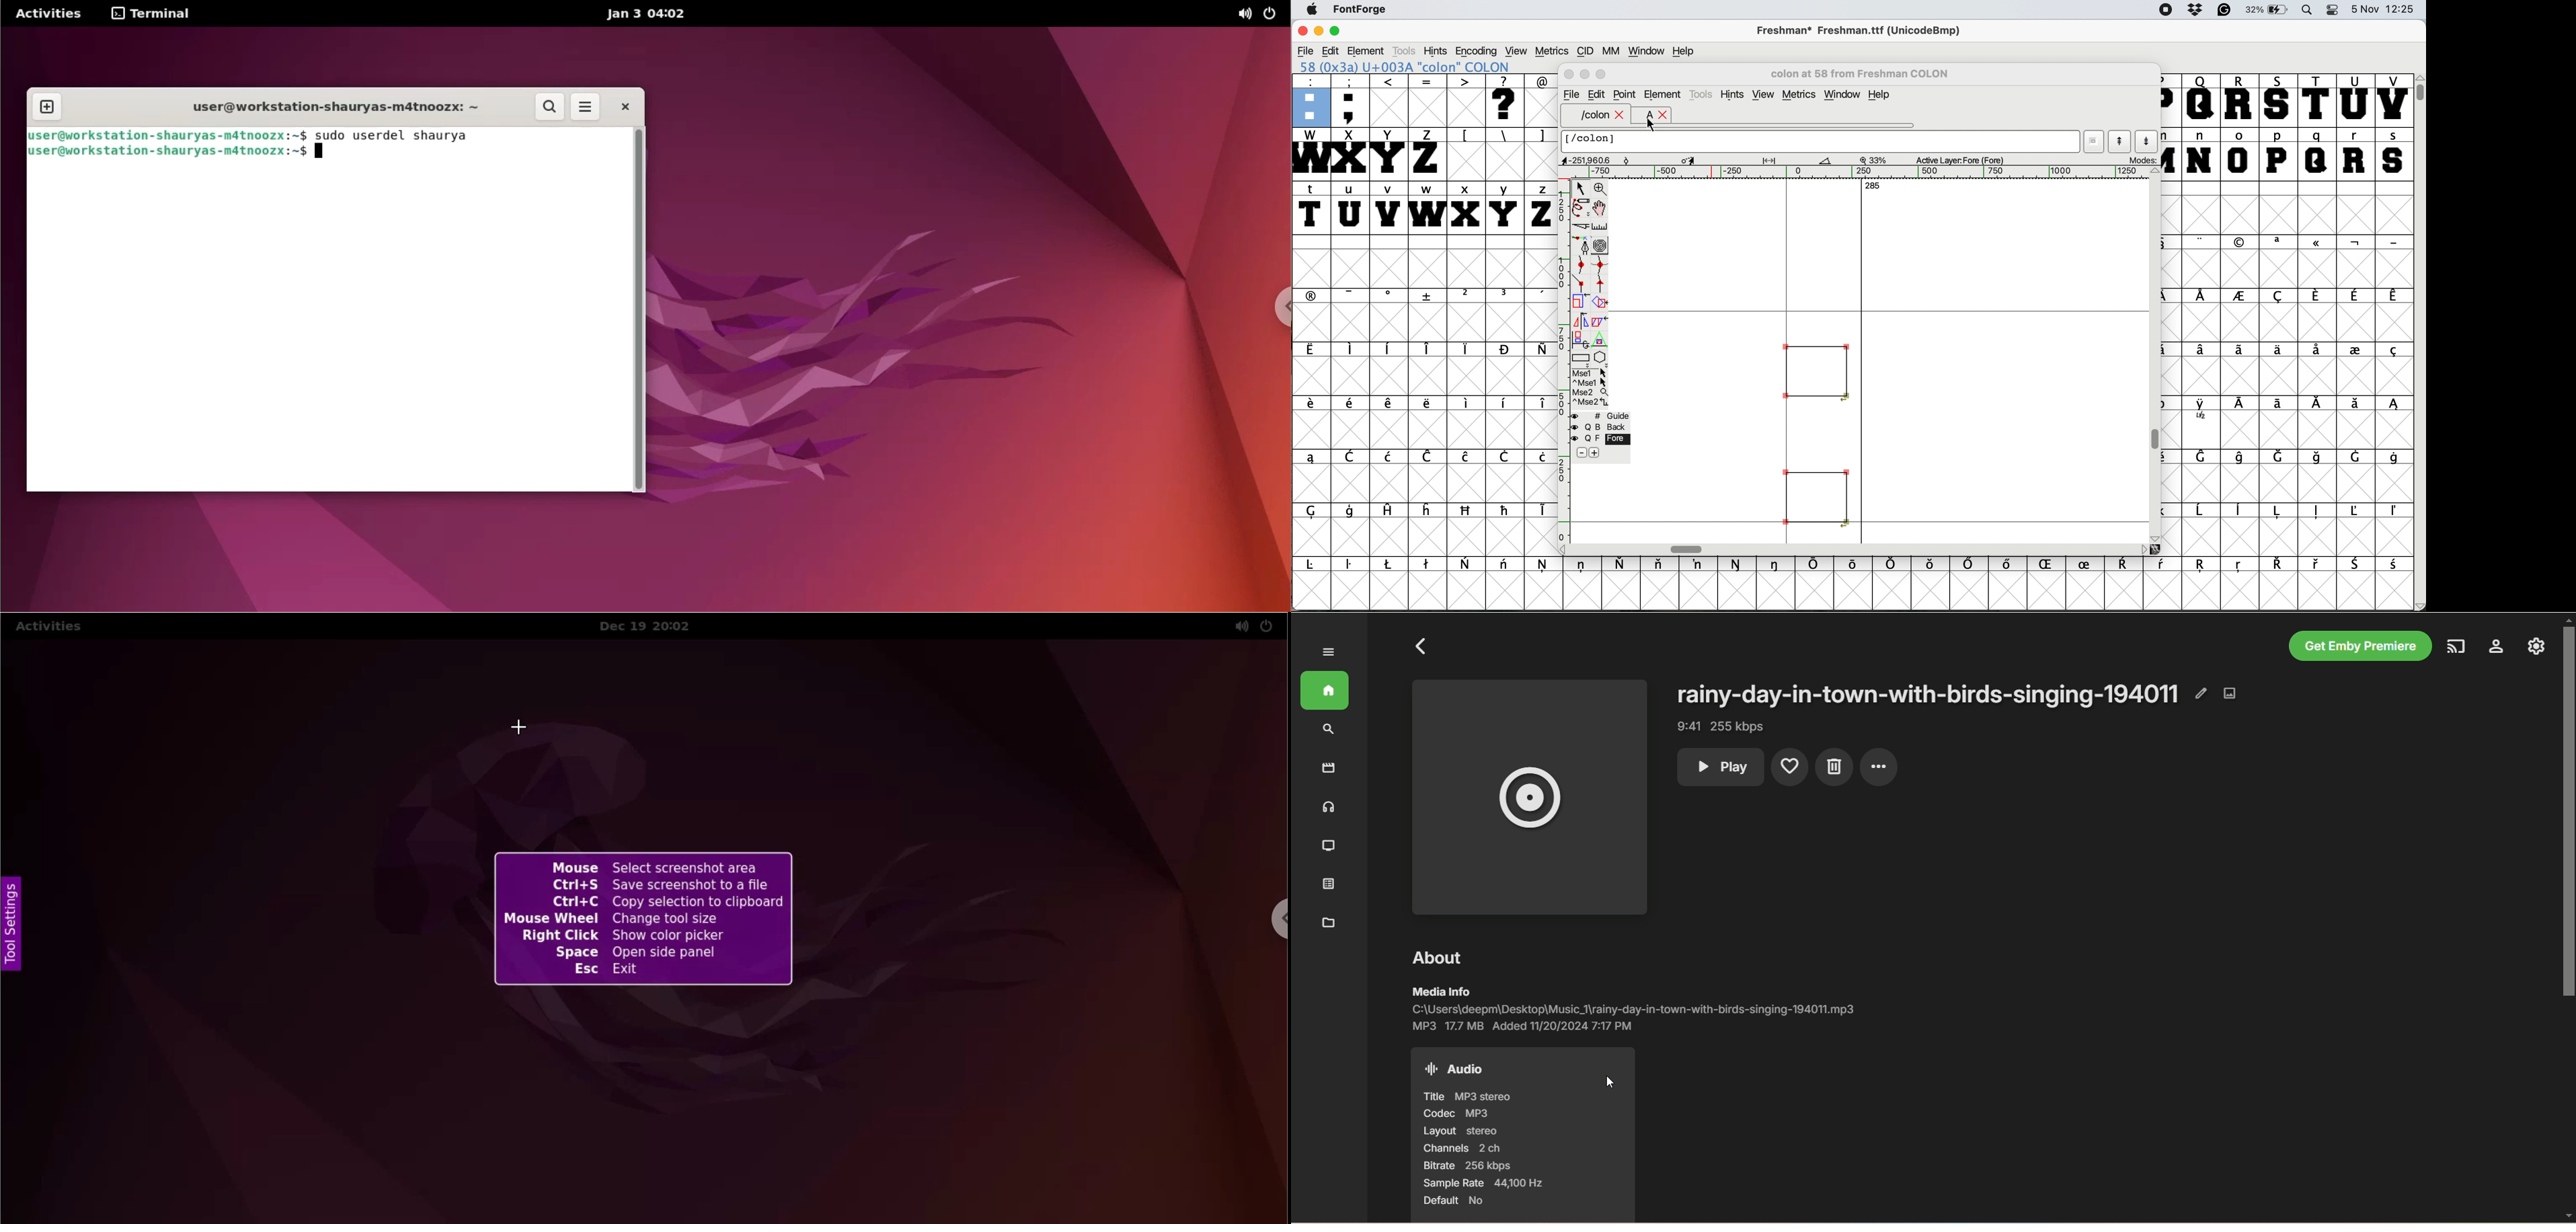 This screenshot has width=2576, height=1232. Describe the element at coordinates (394, 136) in the screenshot. I see `sudo userdel shaurya` at that location.